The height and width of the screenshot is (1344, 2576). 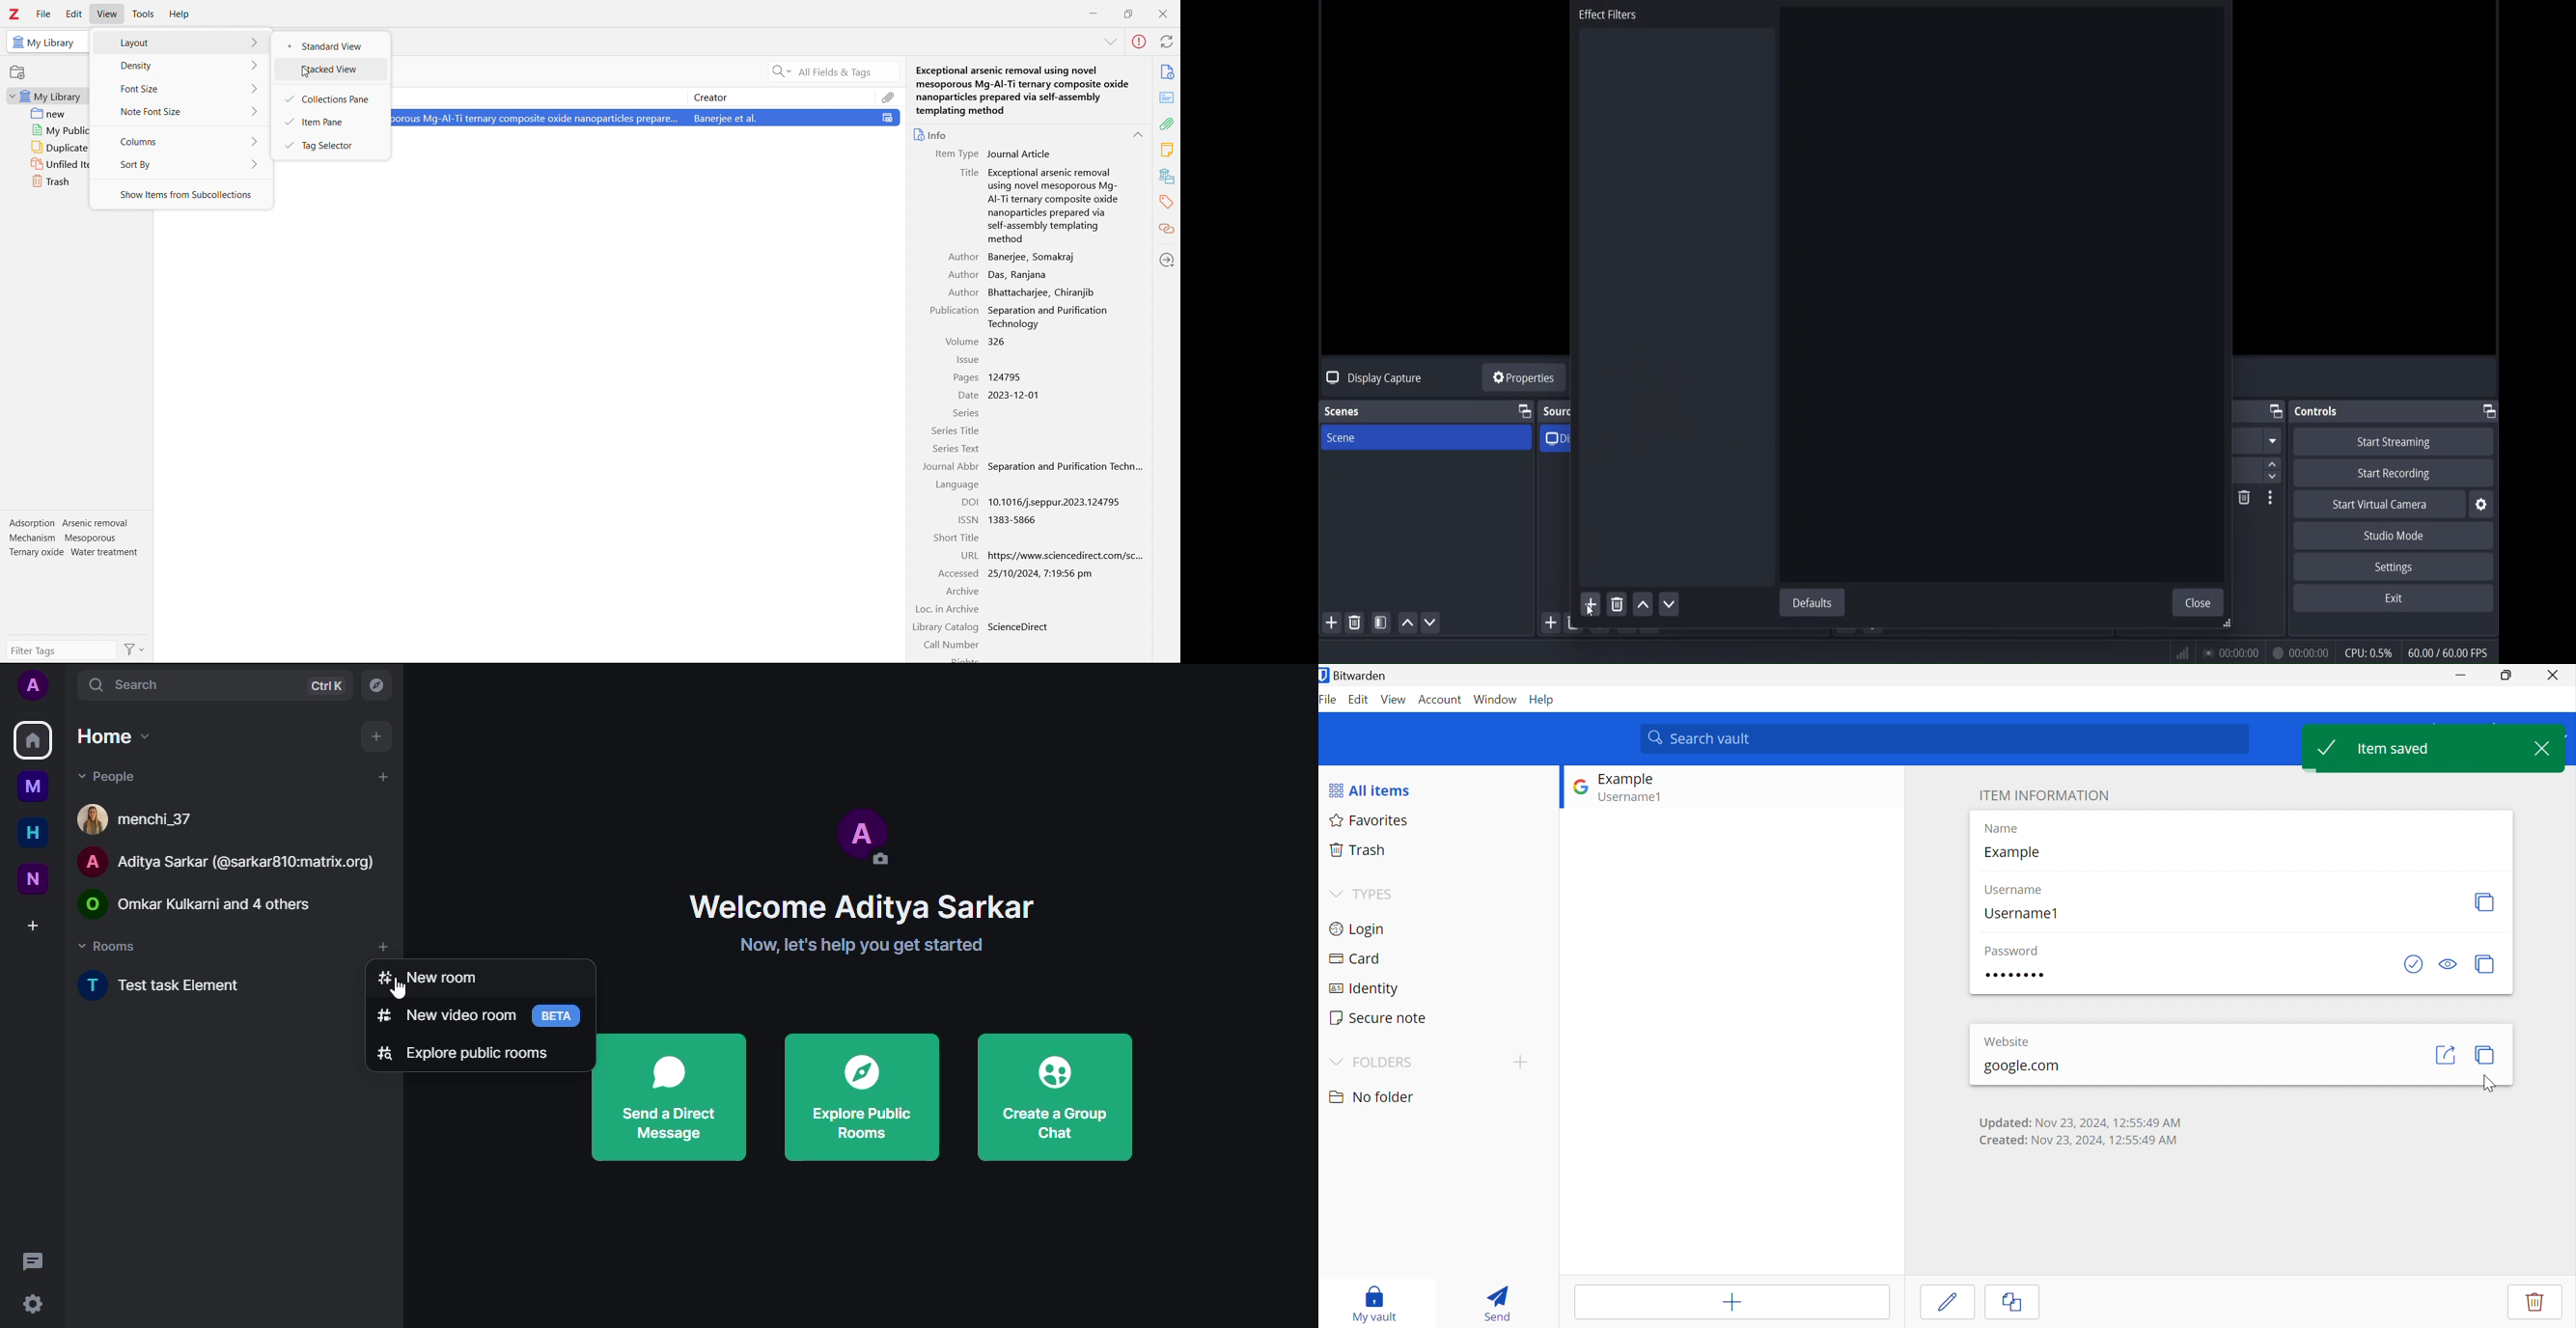 What do you see at coordinates (181, 164) in the screenshot?
I see `sort by` at bounding box center [181, 164].